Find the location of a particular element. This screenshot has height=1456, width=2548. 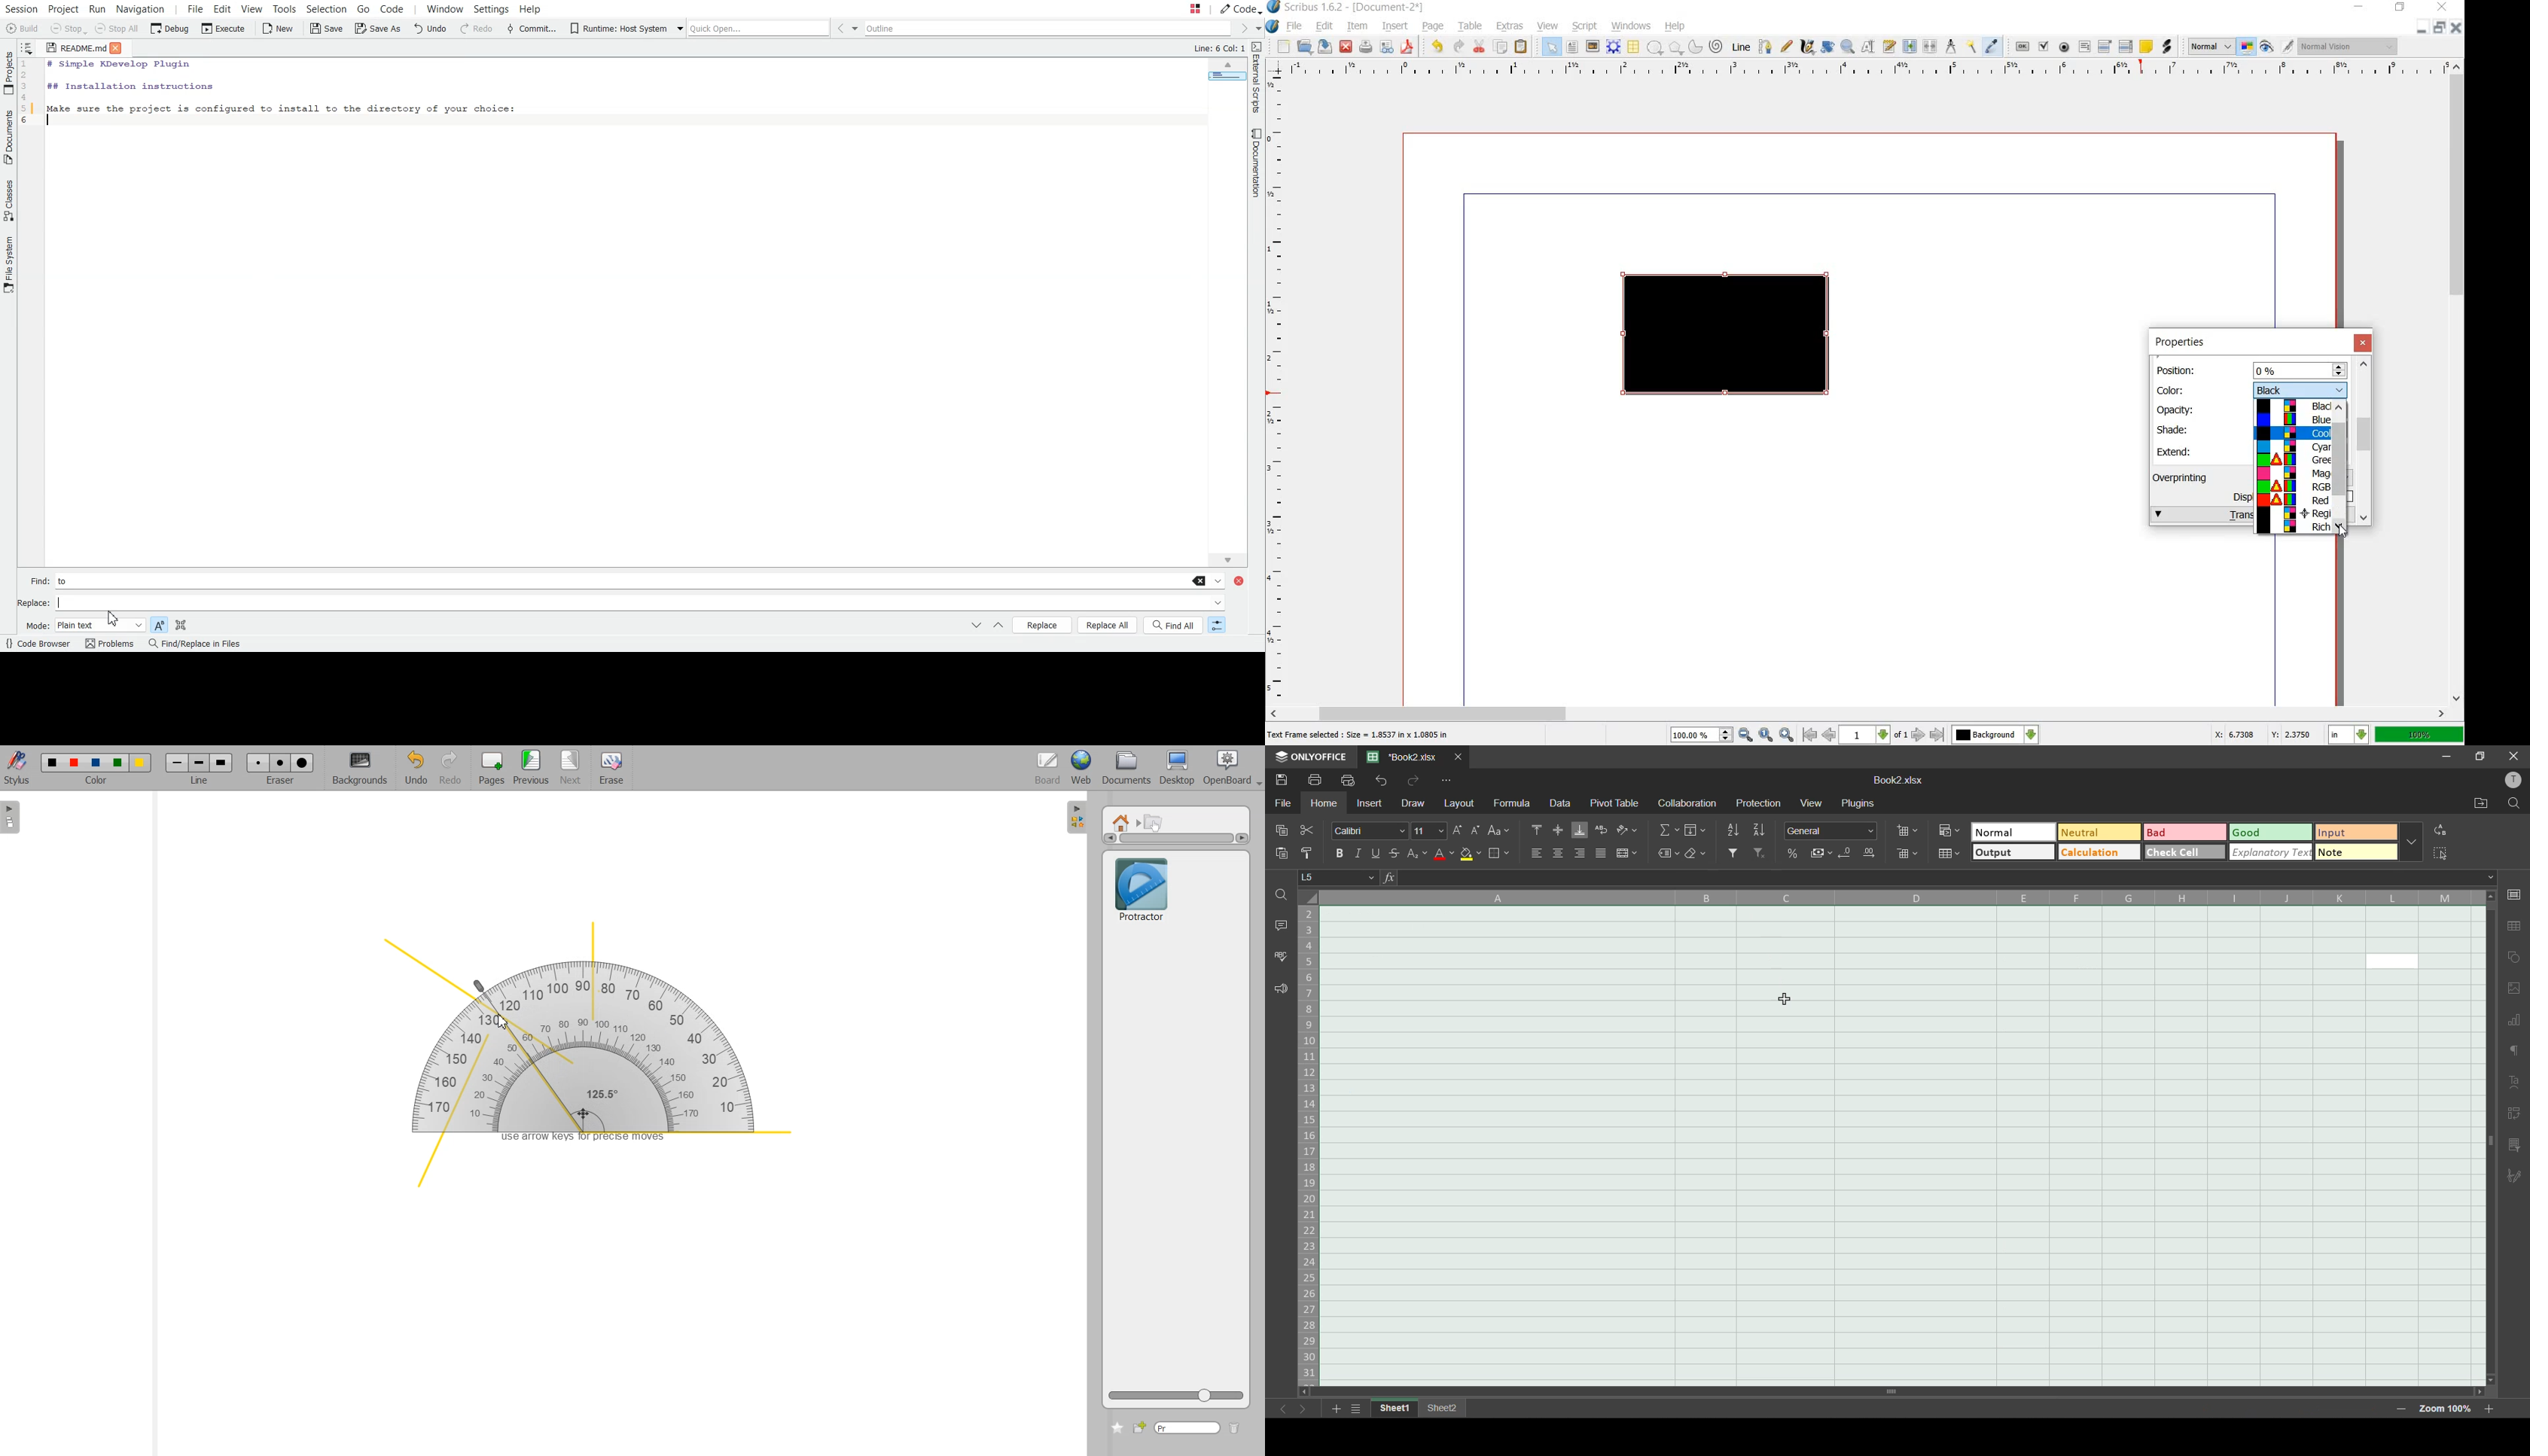

edit is located at coordinates (1325, 26).